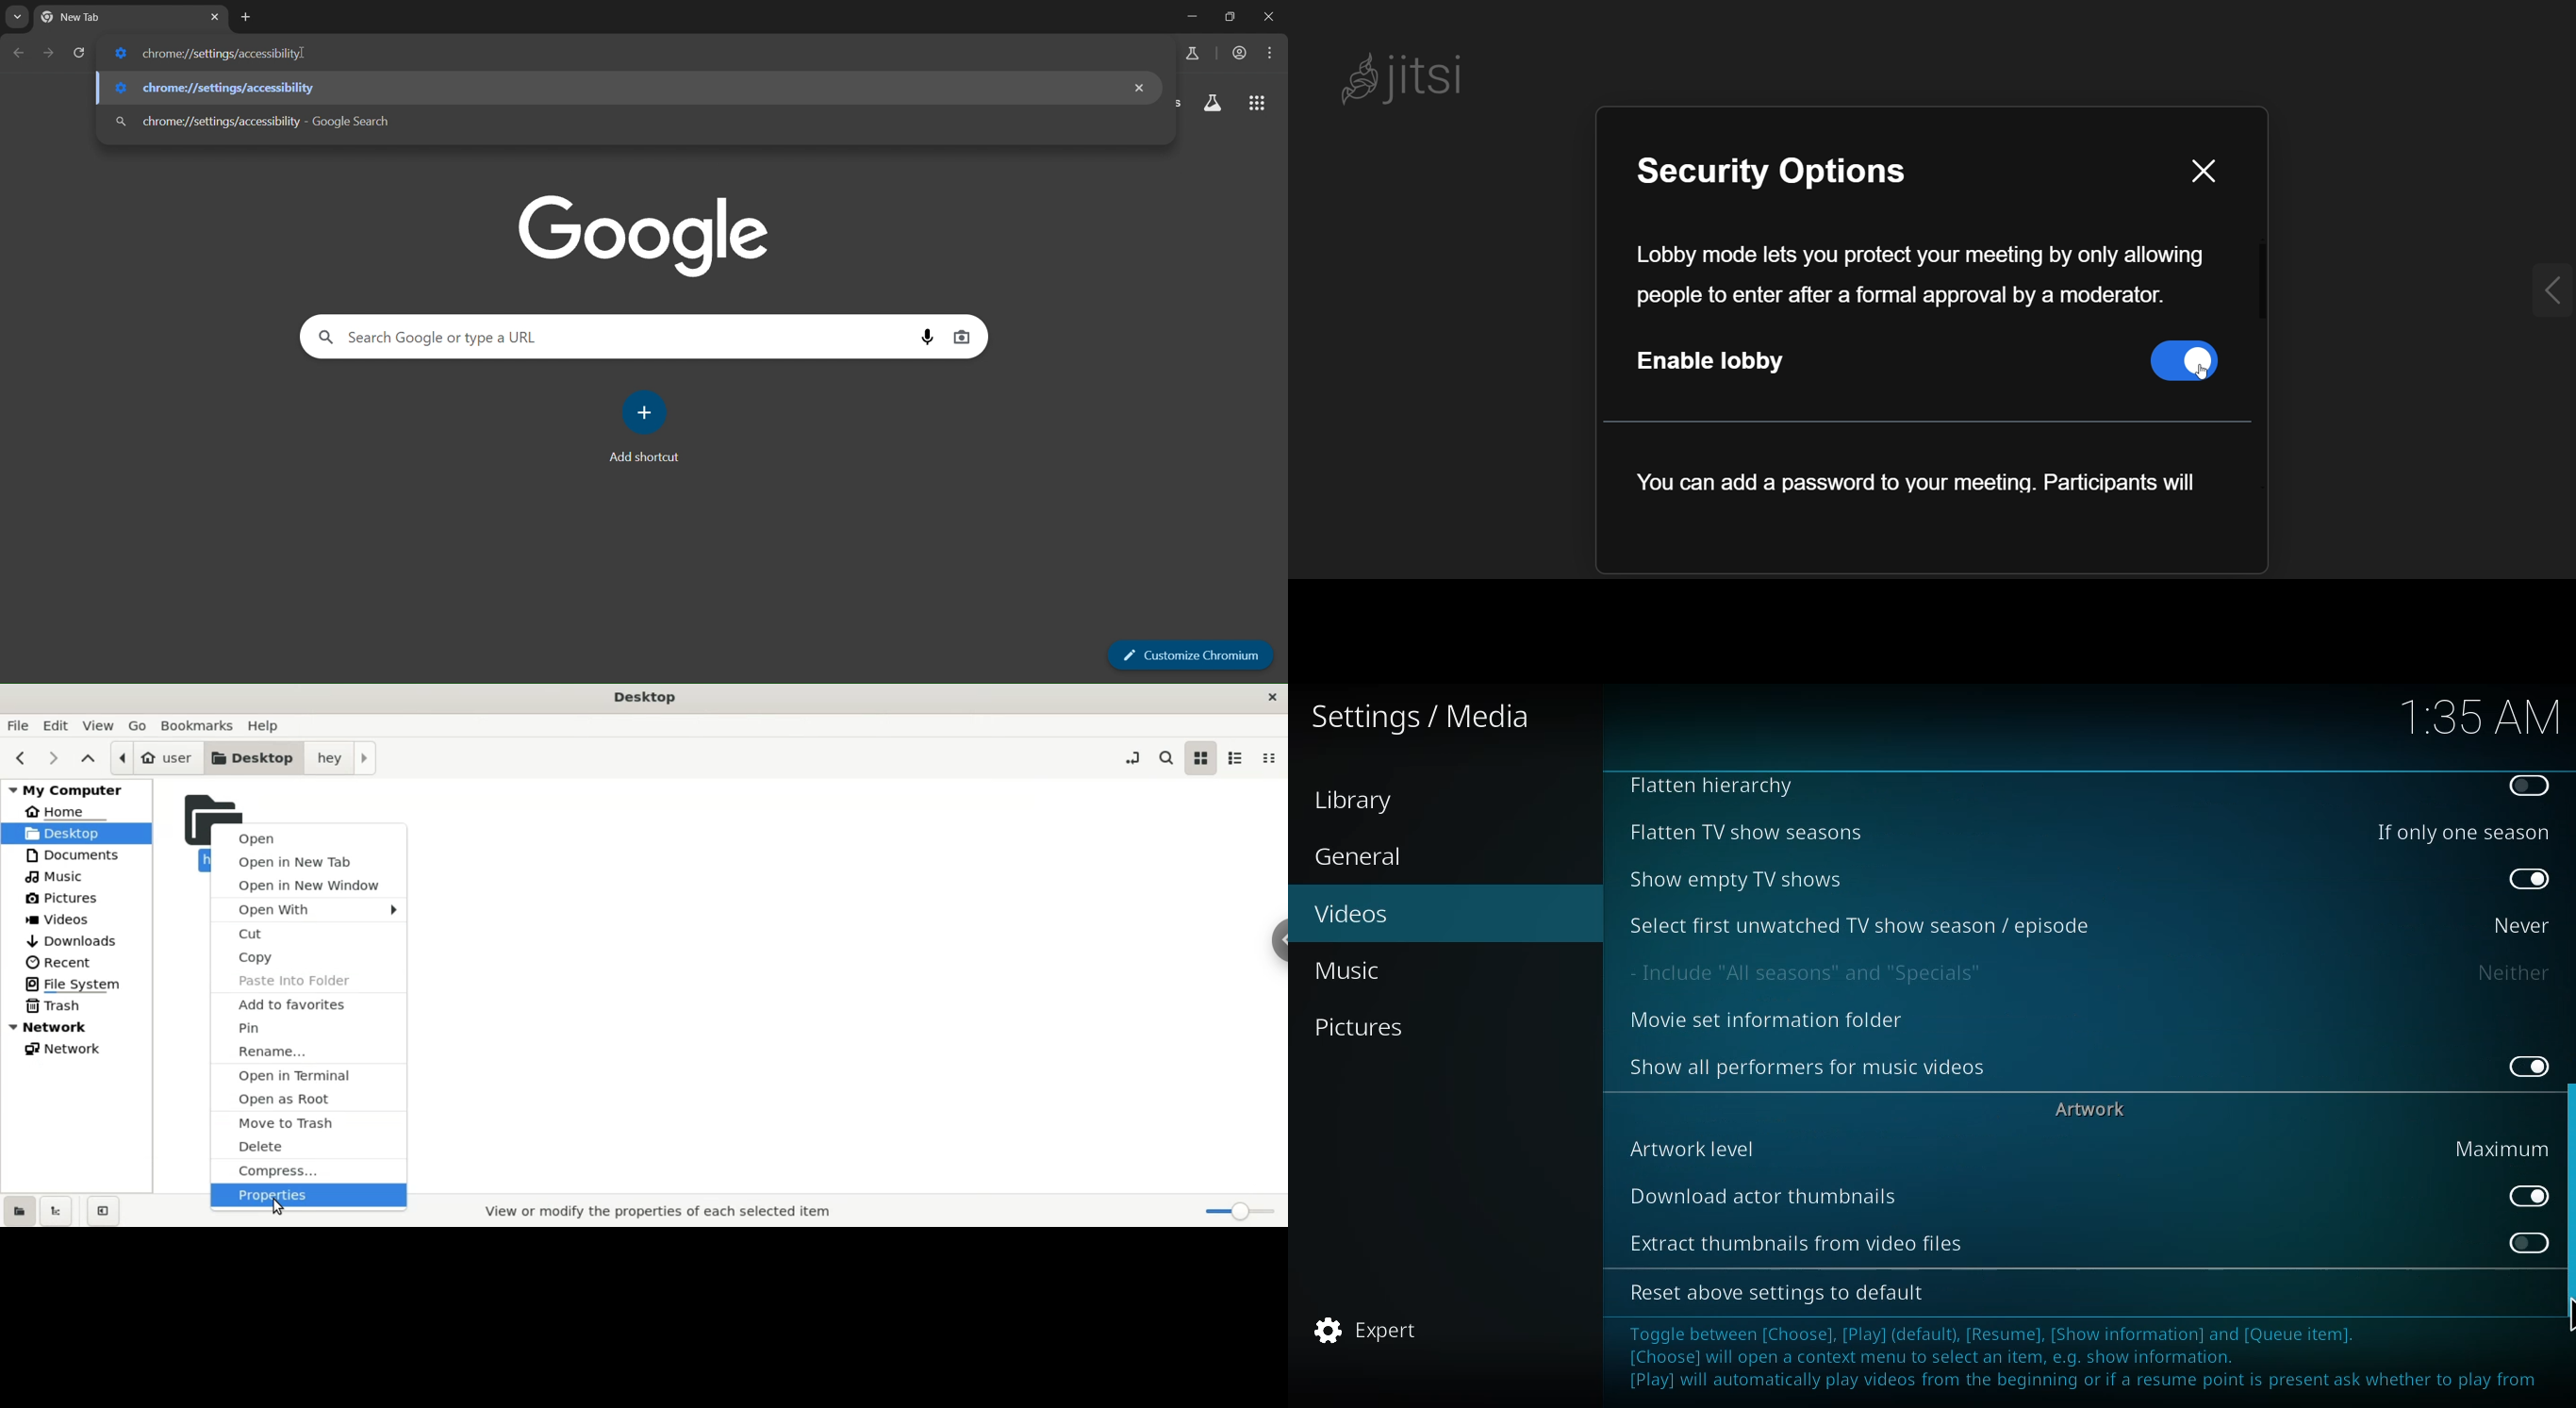  I want to click on earch labs, so click(1193, 53).